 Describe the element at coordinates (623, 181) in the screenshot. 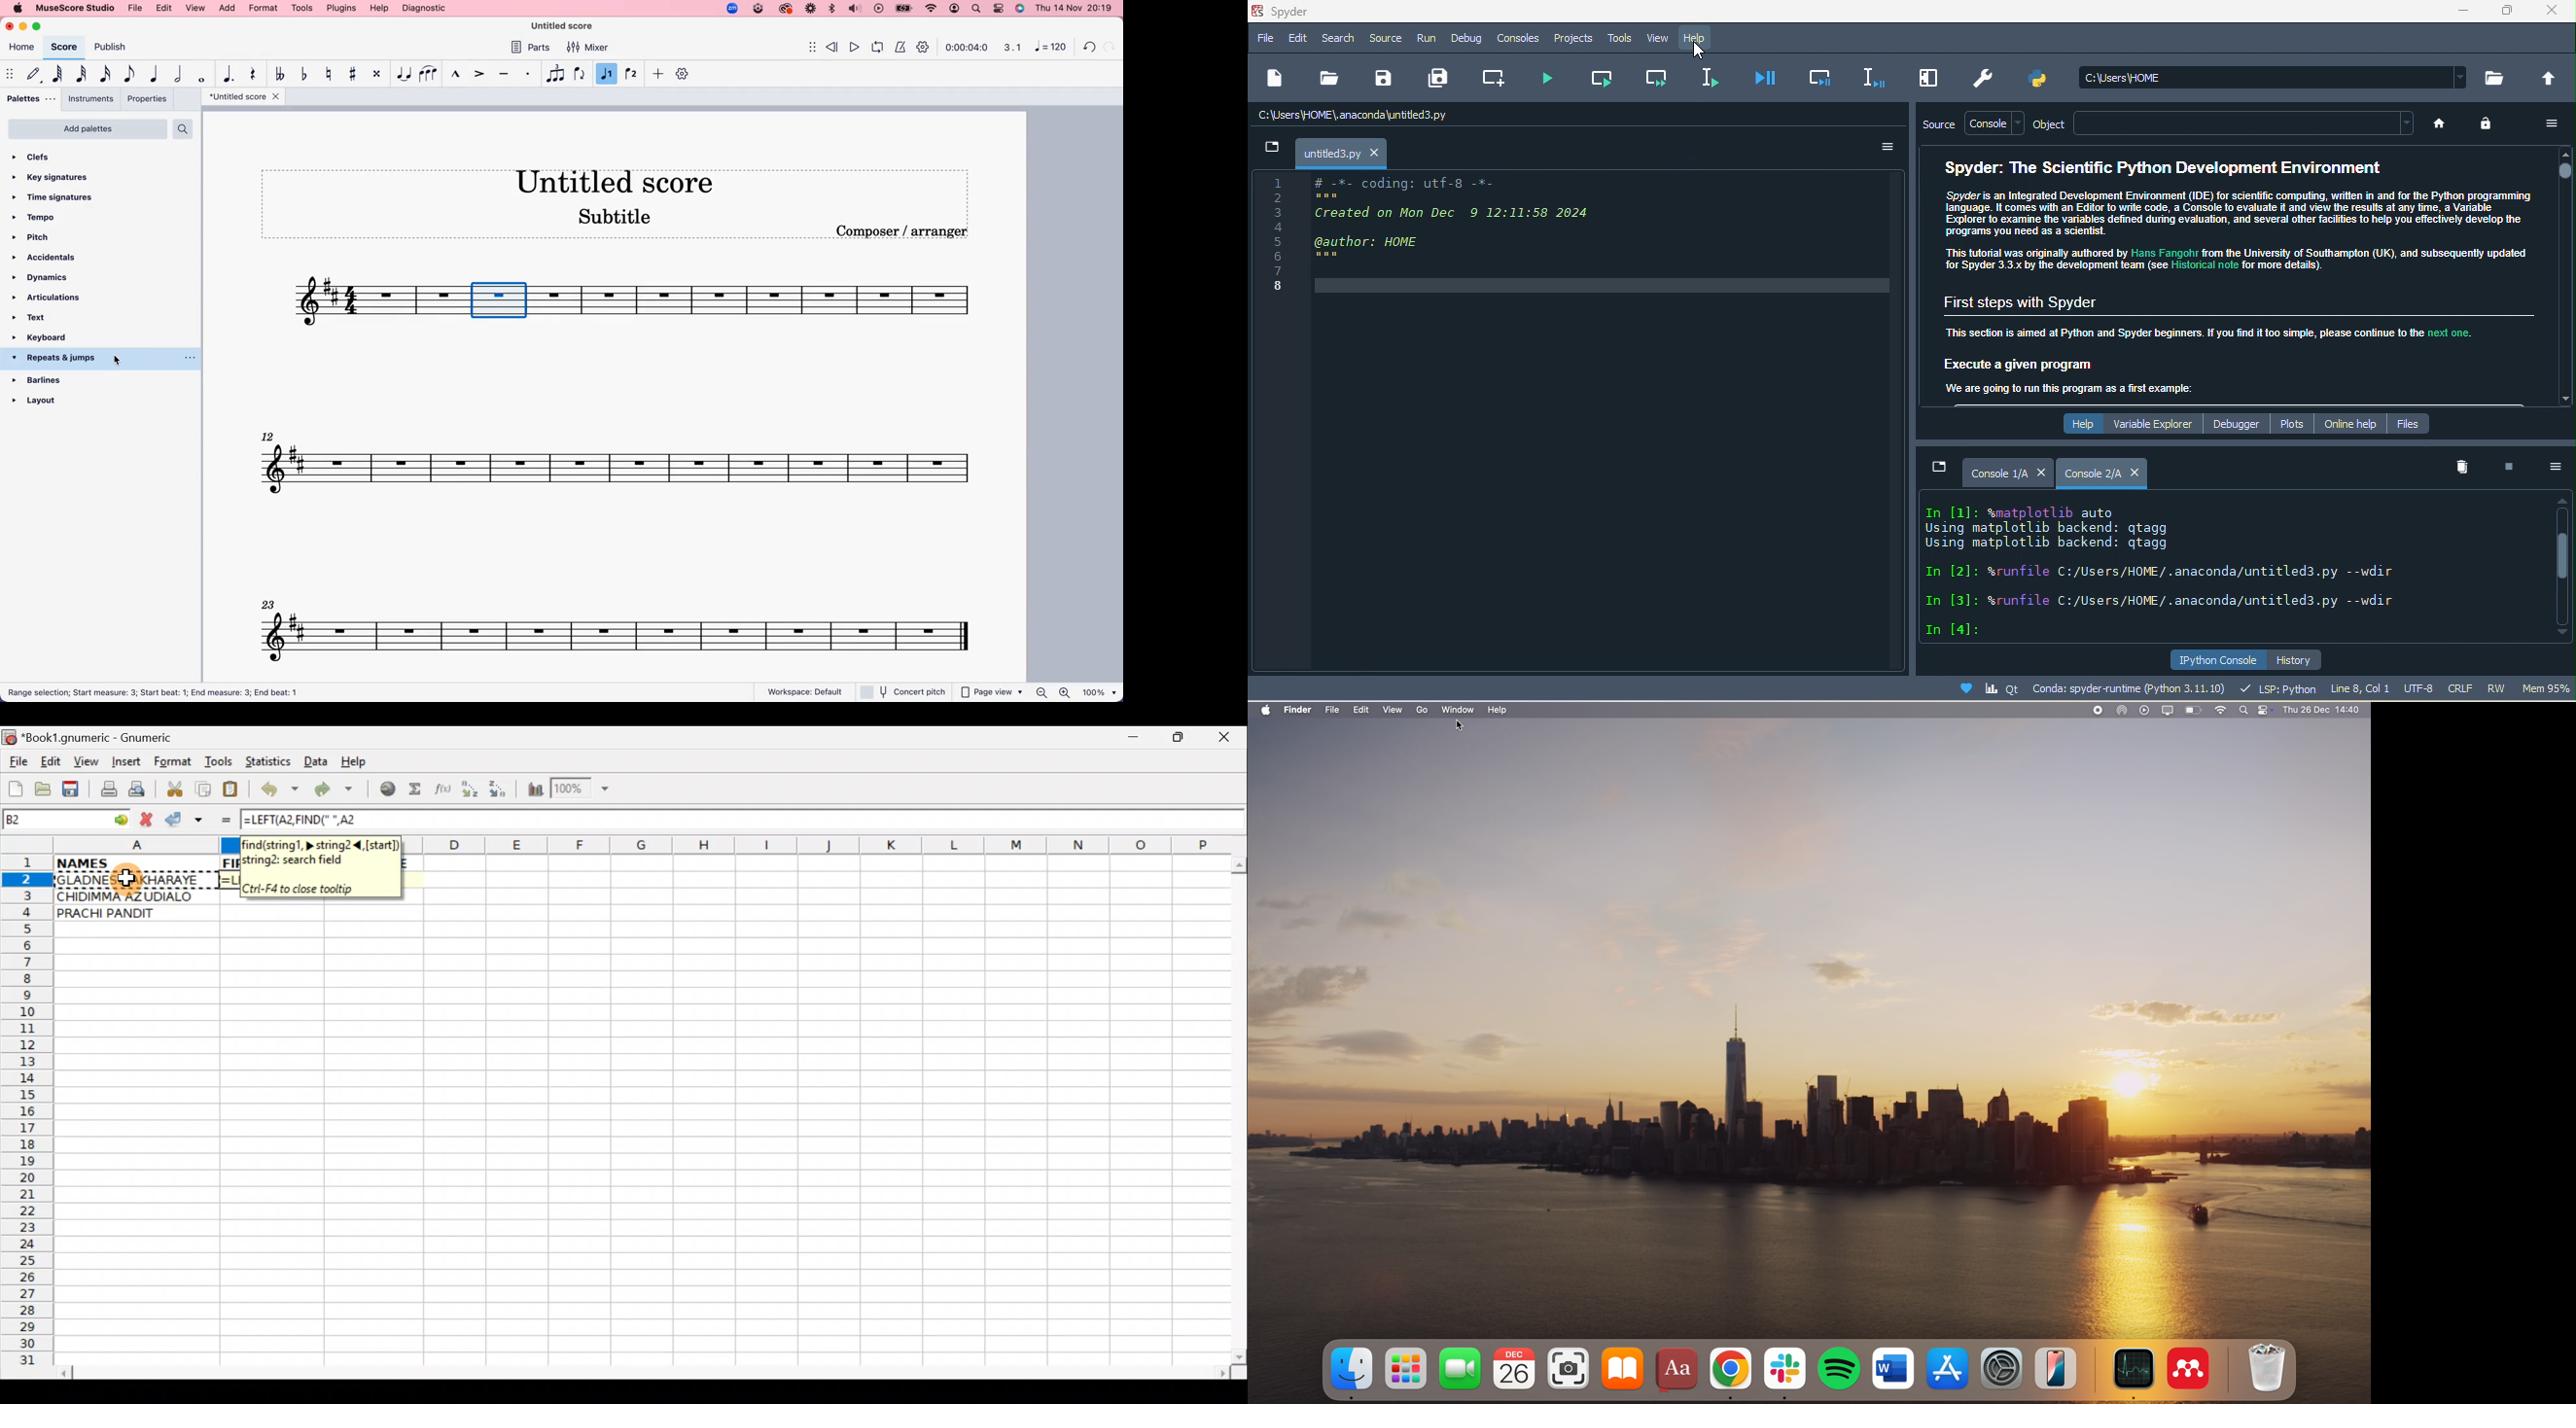

I see `score name` at that location.